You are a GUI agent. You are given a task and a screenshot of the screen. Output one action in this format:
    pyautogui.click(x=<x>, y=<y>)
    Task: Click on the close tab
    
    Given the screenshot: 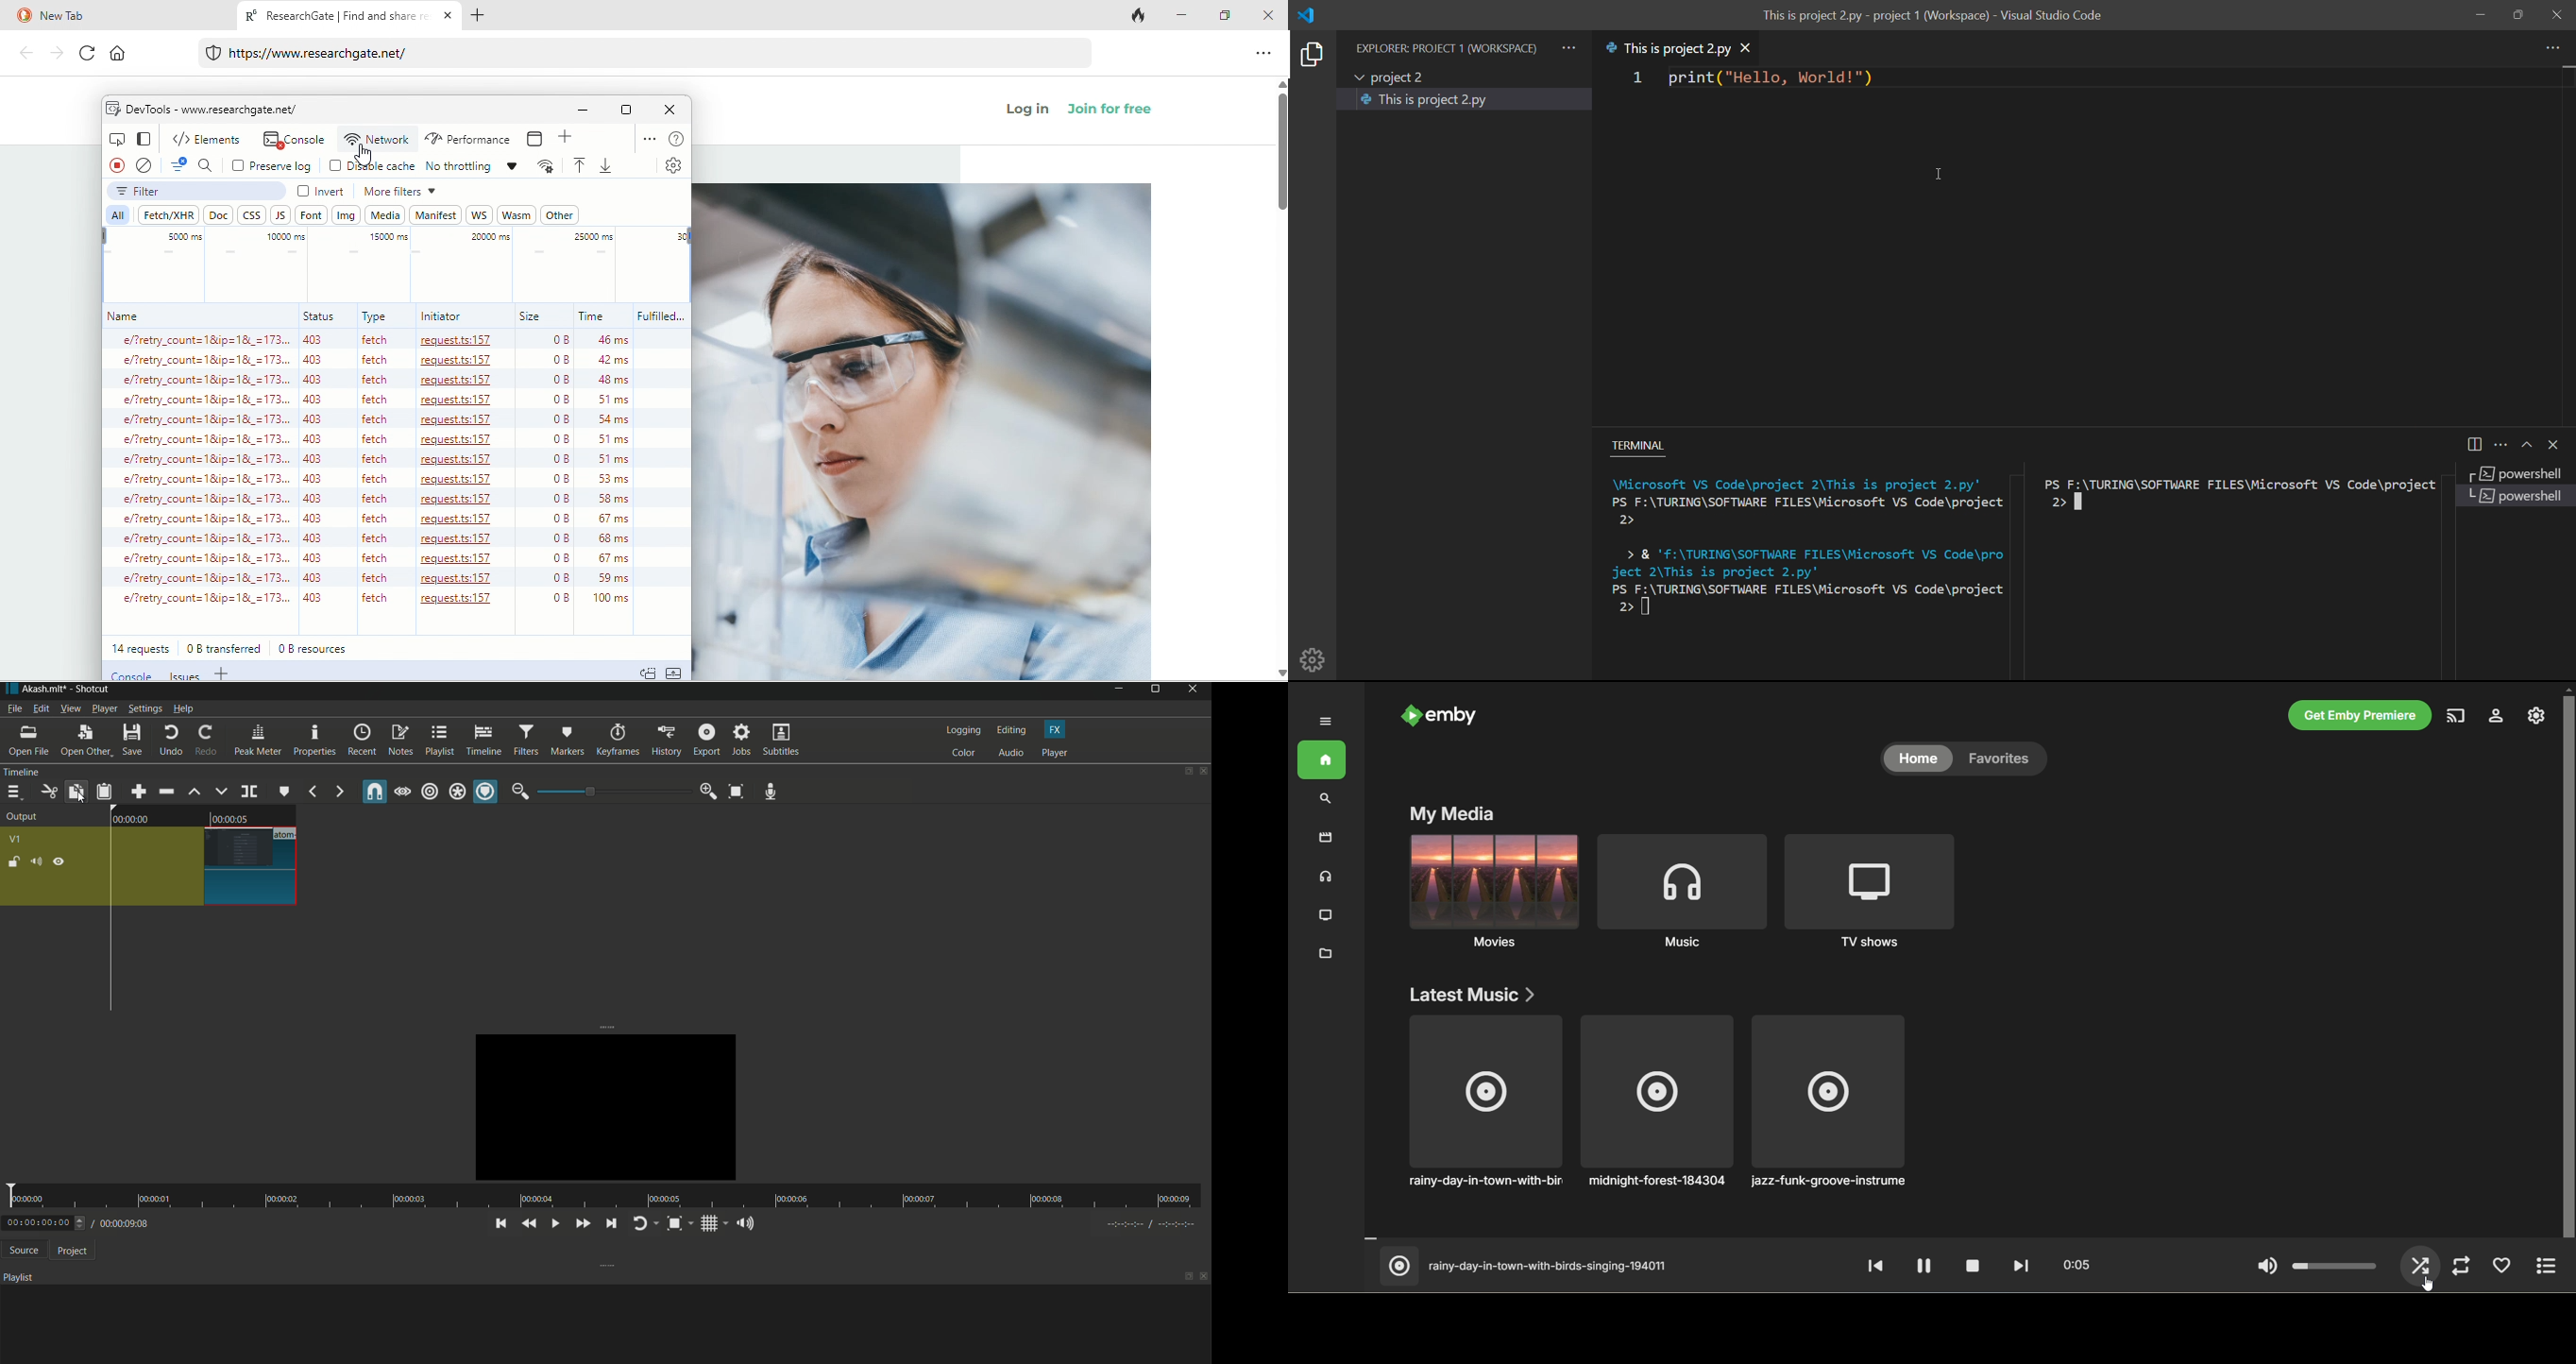 What is the action you would take?
    pyautogui.click(x=1759, y=47)
    